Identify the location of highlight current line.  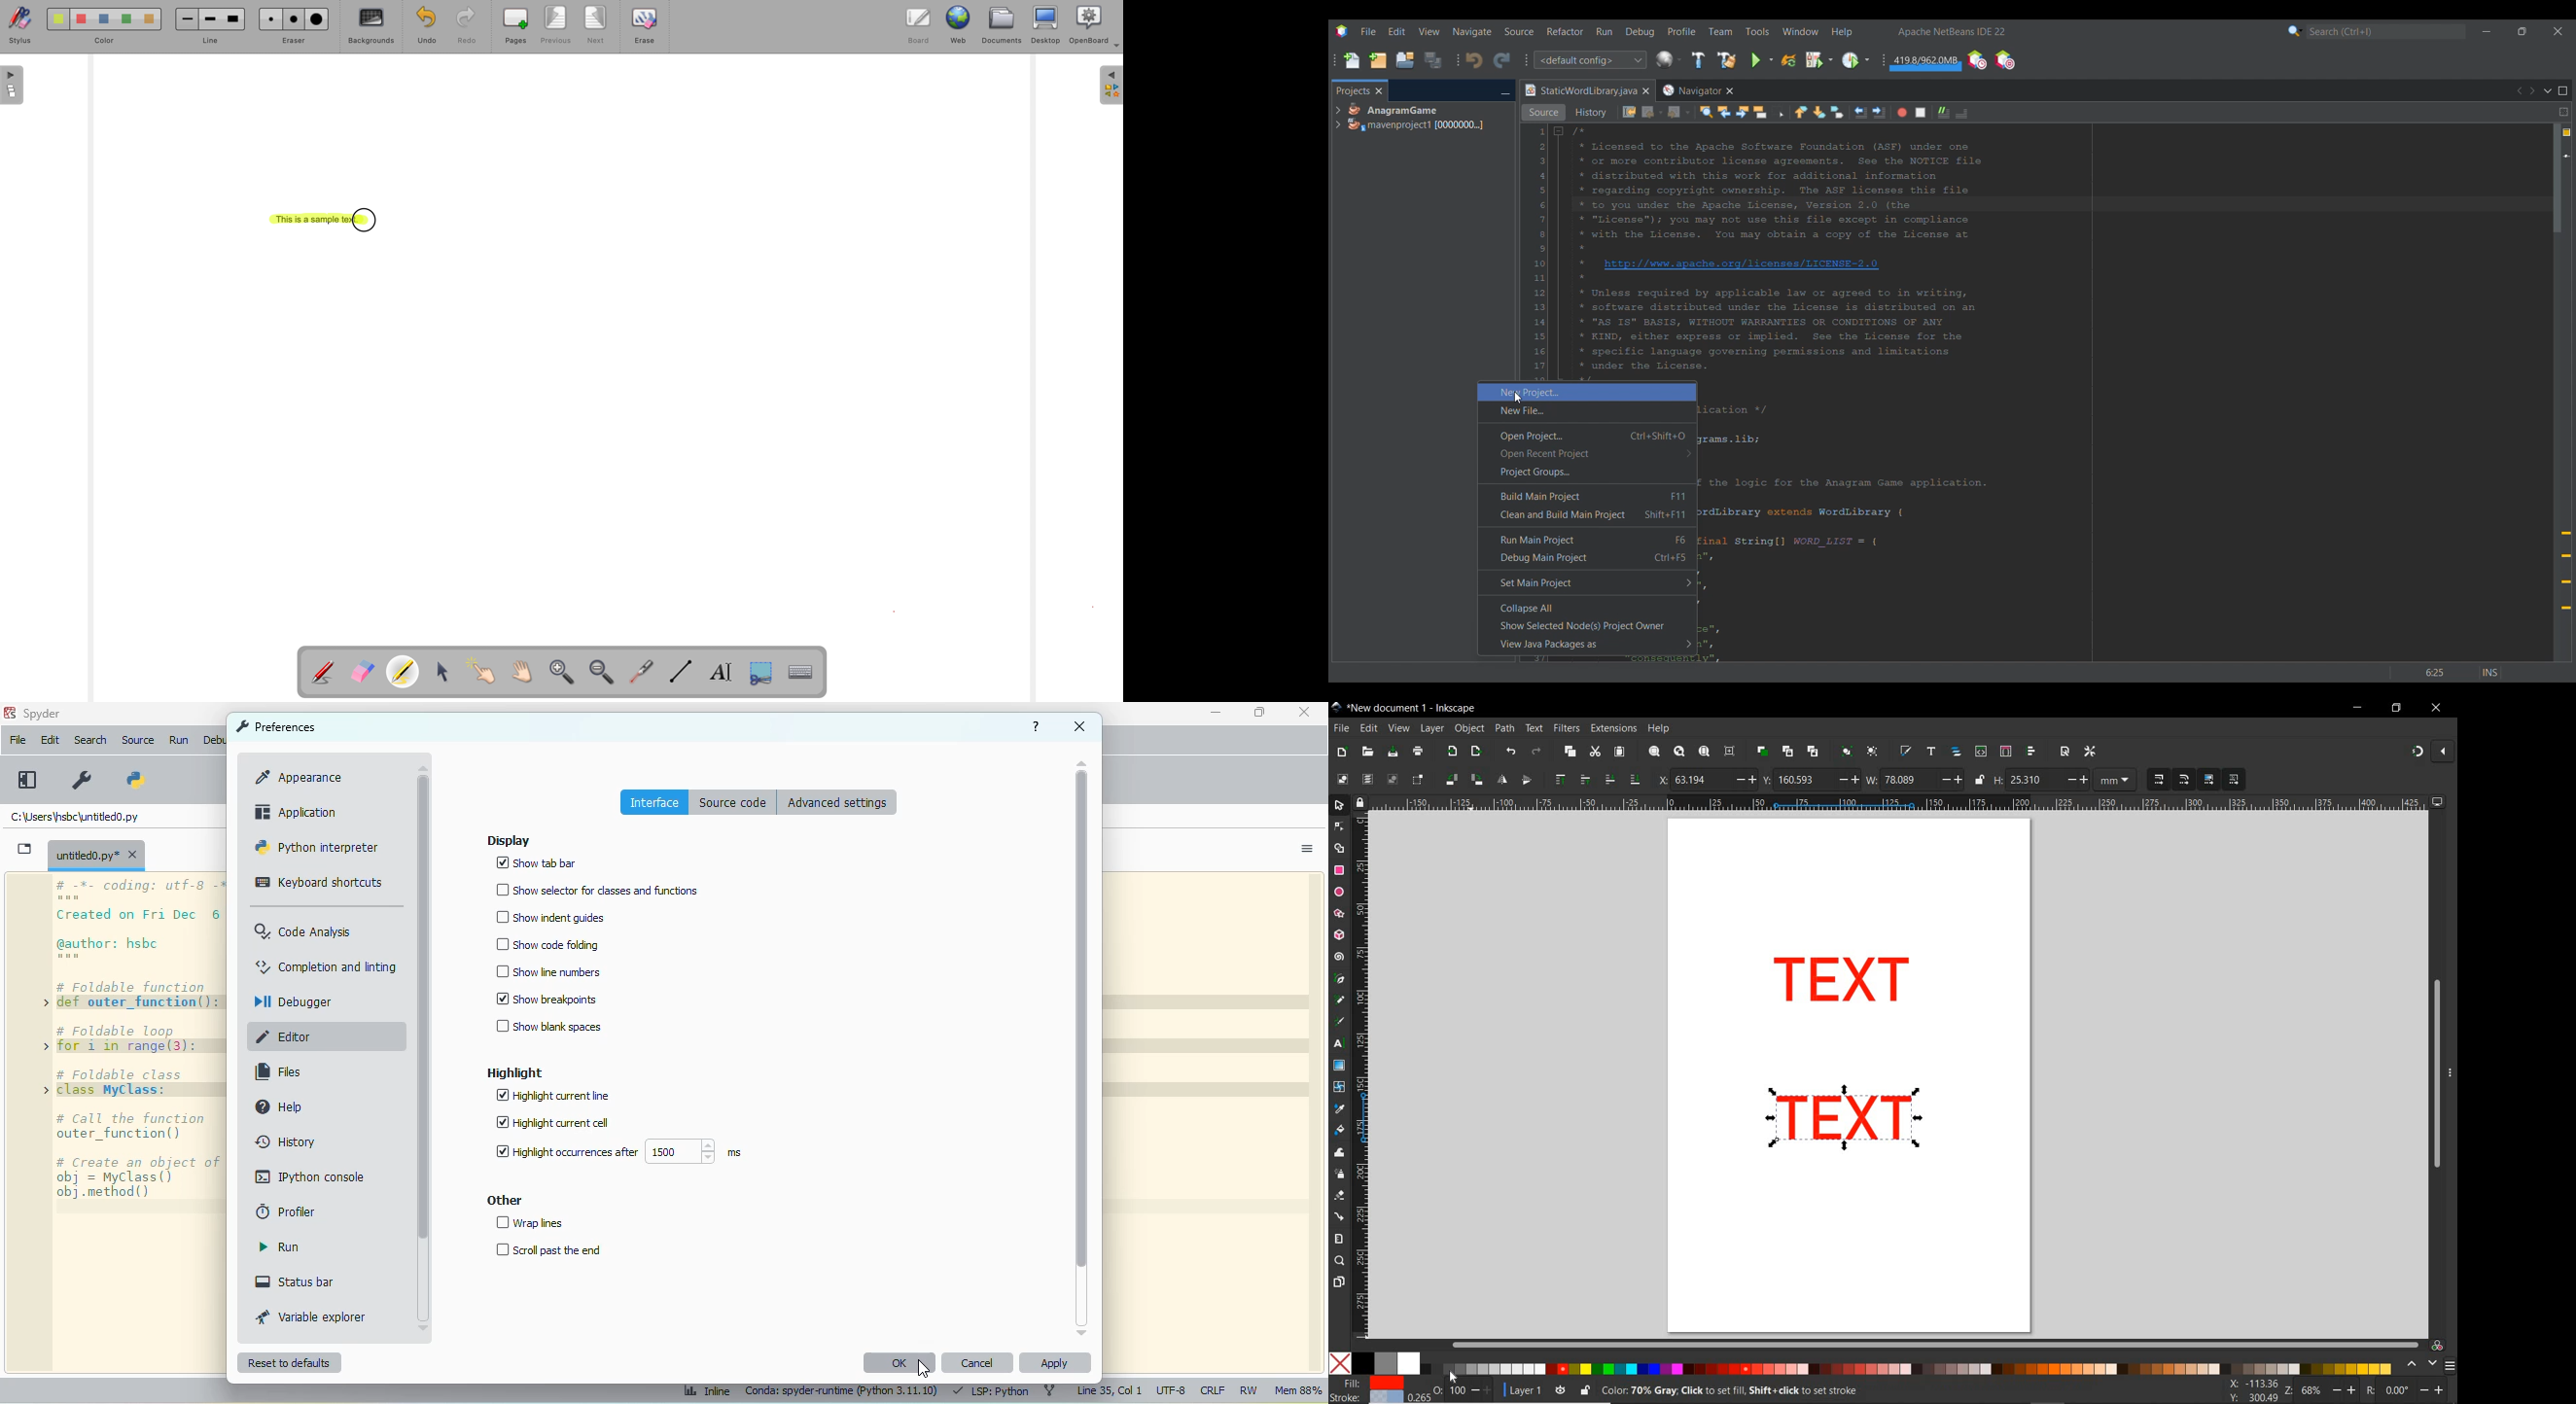
(555, 1096).